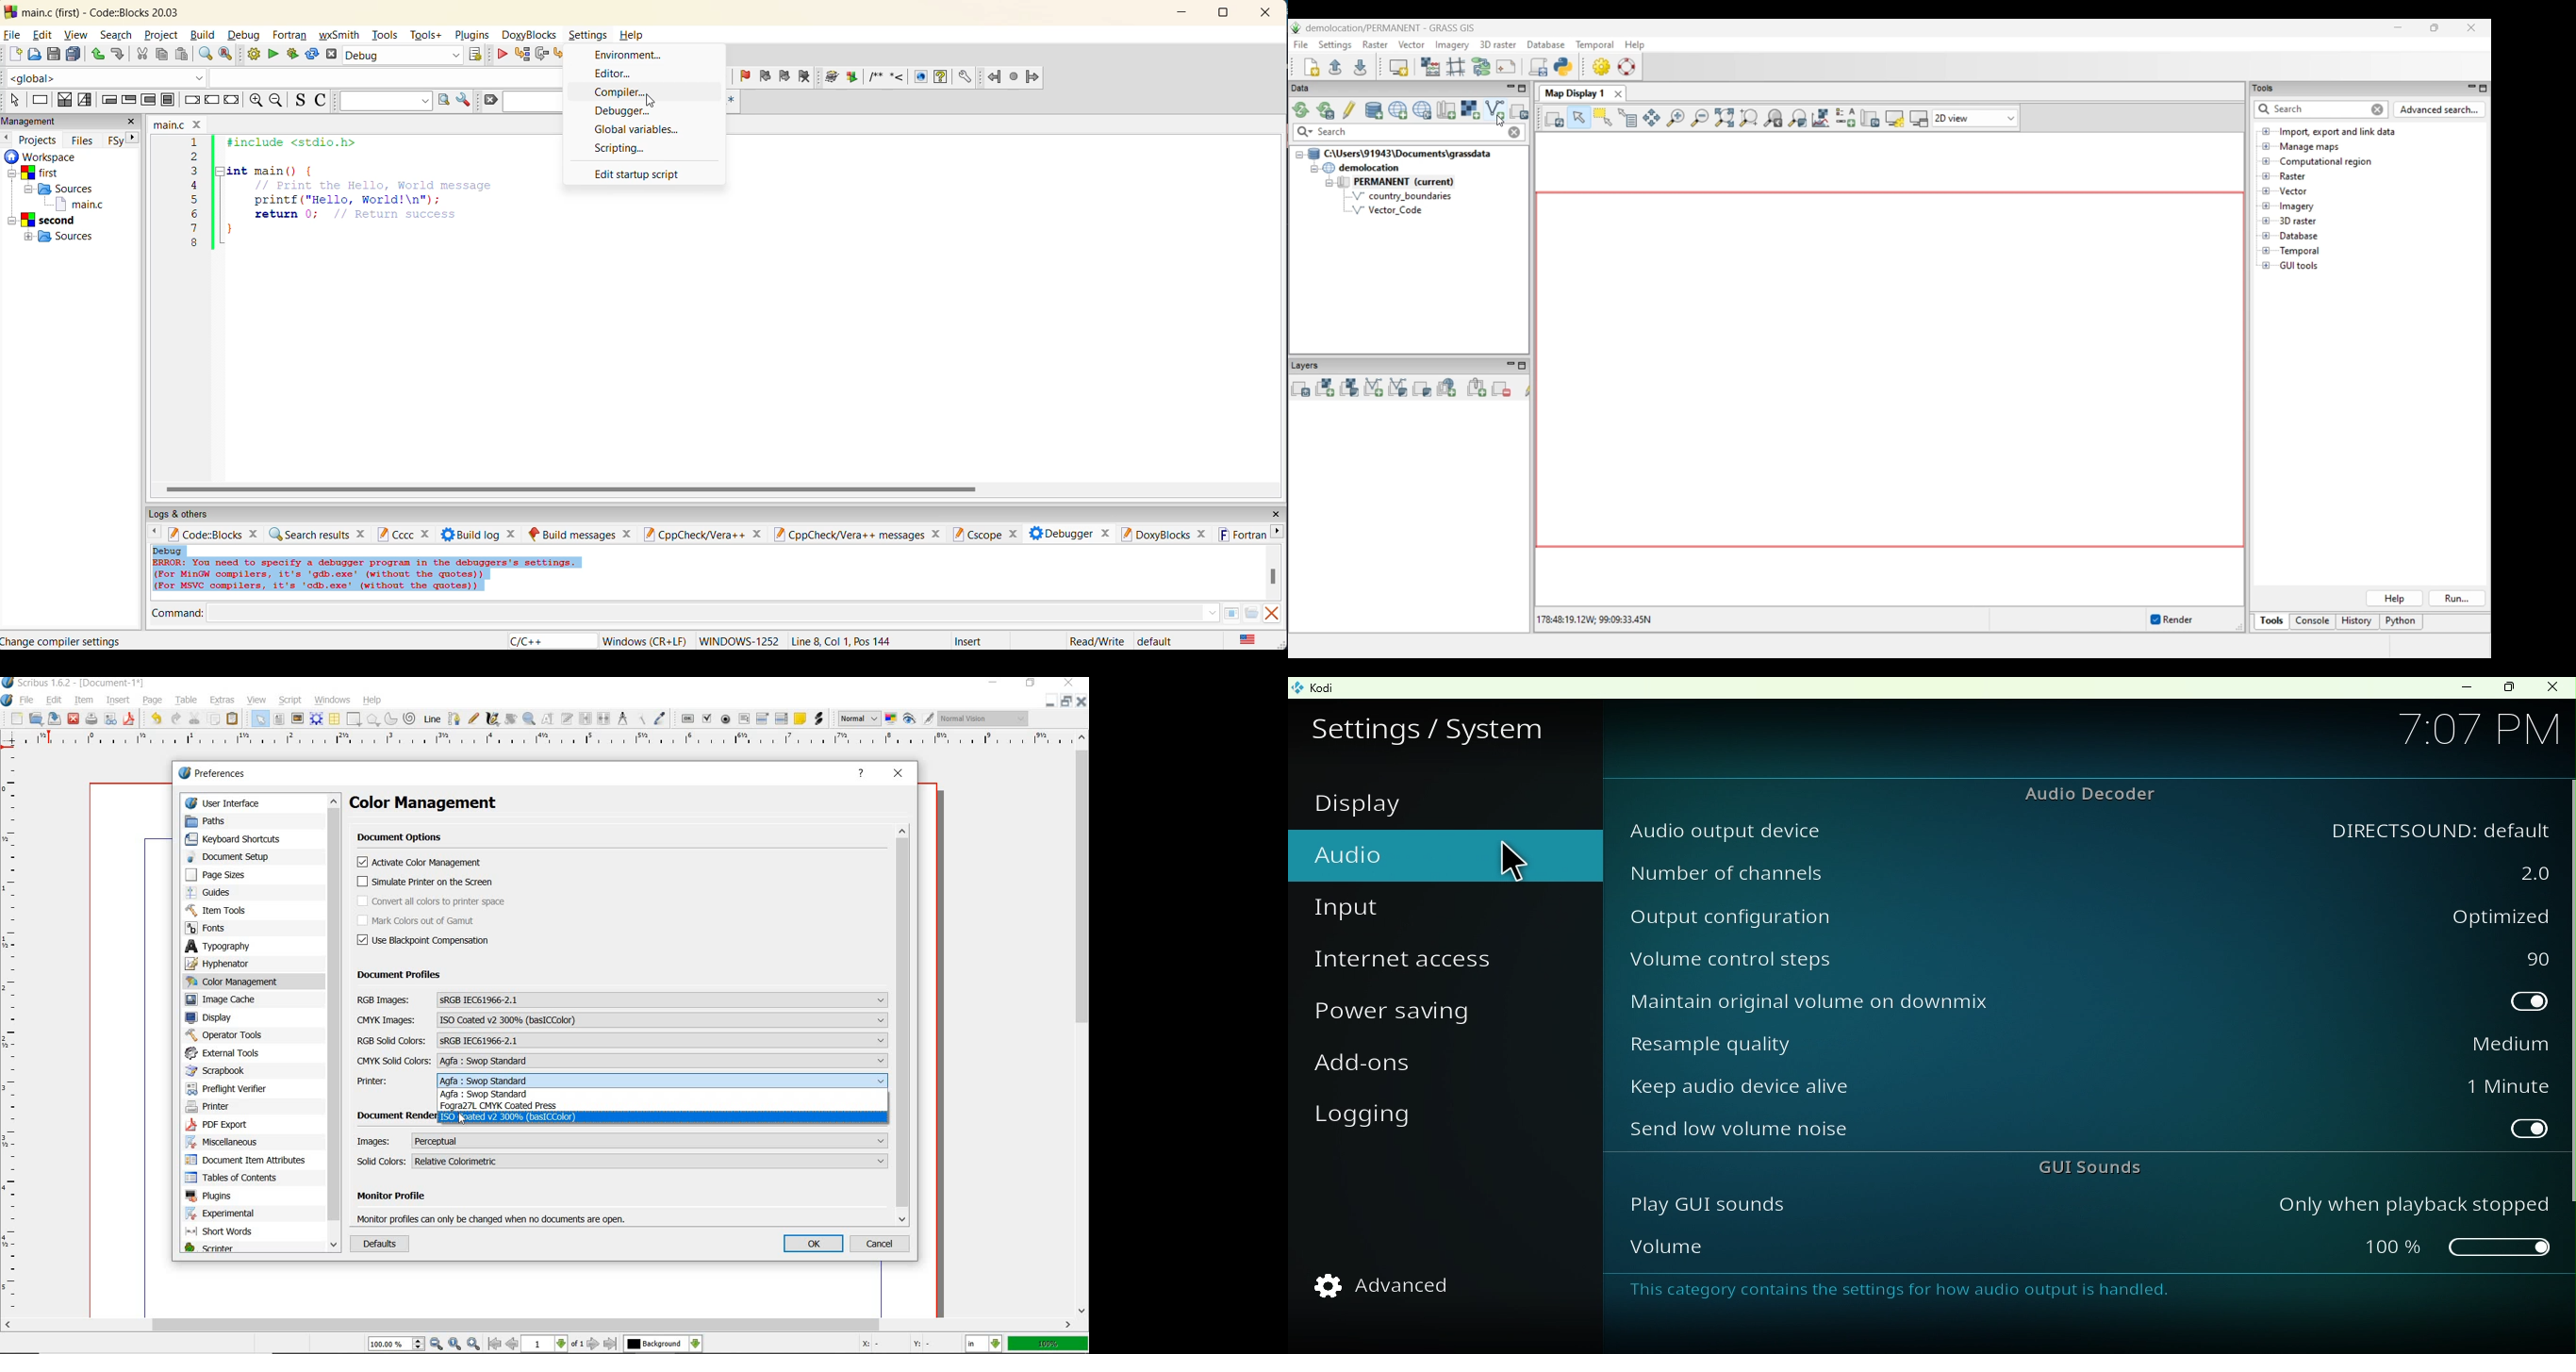 Image resolution: width=2576 pixels, height=1372 pixels. What do you see at coordinates (746, 77) in the screenshot?
I see `toggle bookmarks` at bounding box center [746, 77].